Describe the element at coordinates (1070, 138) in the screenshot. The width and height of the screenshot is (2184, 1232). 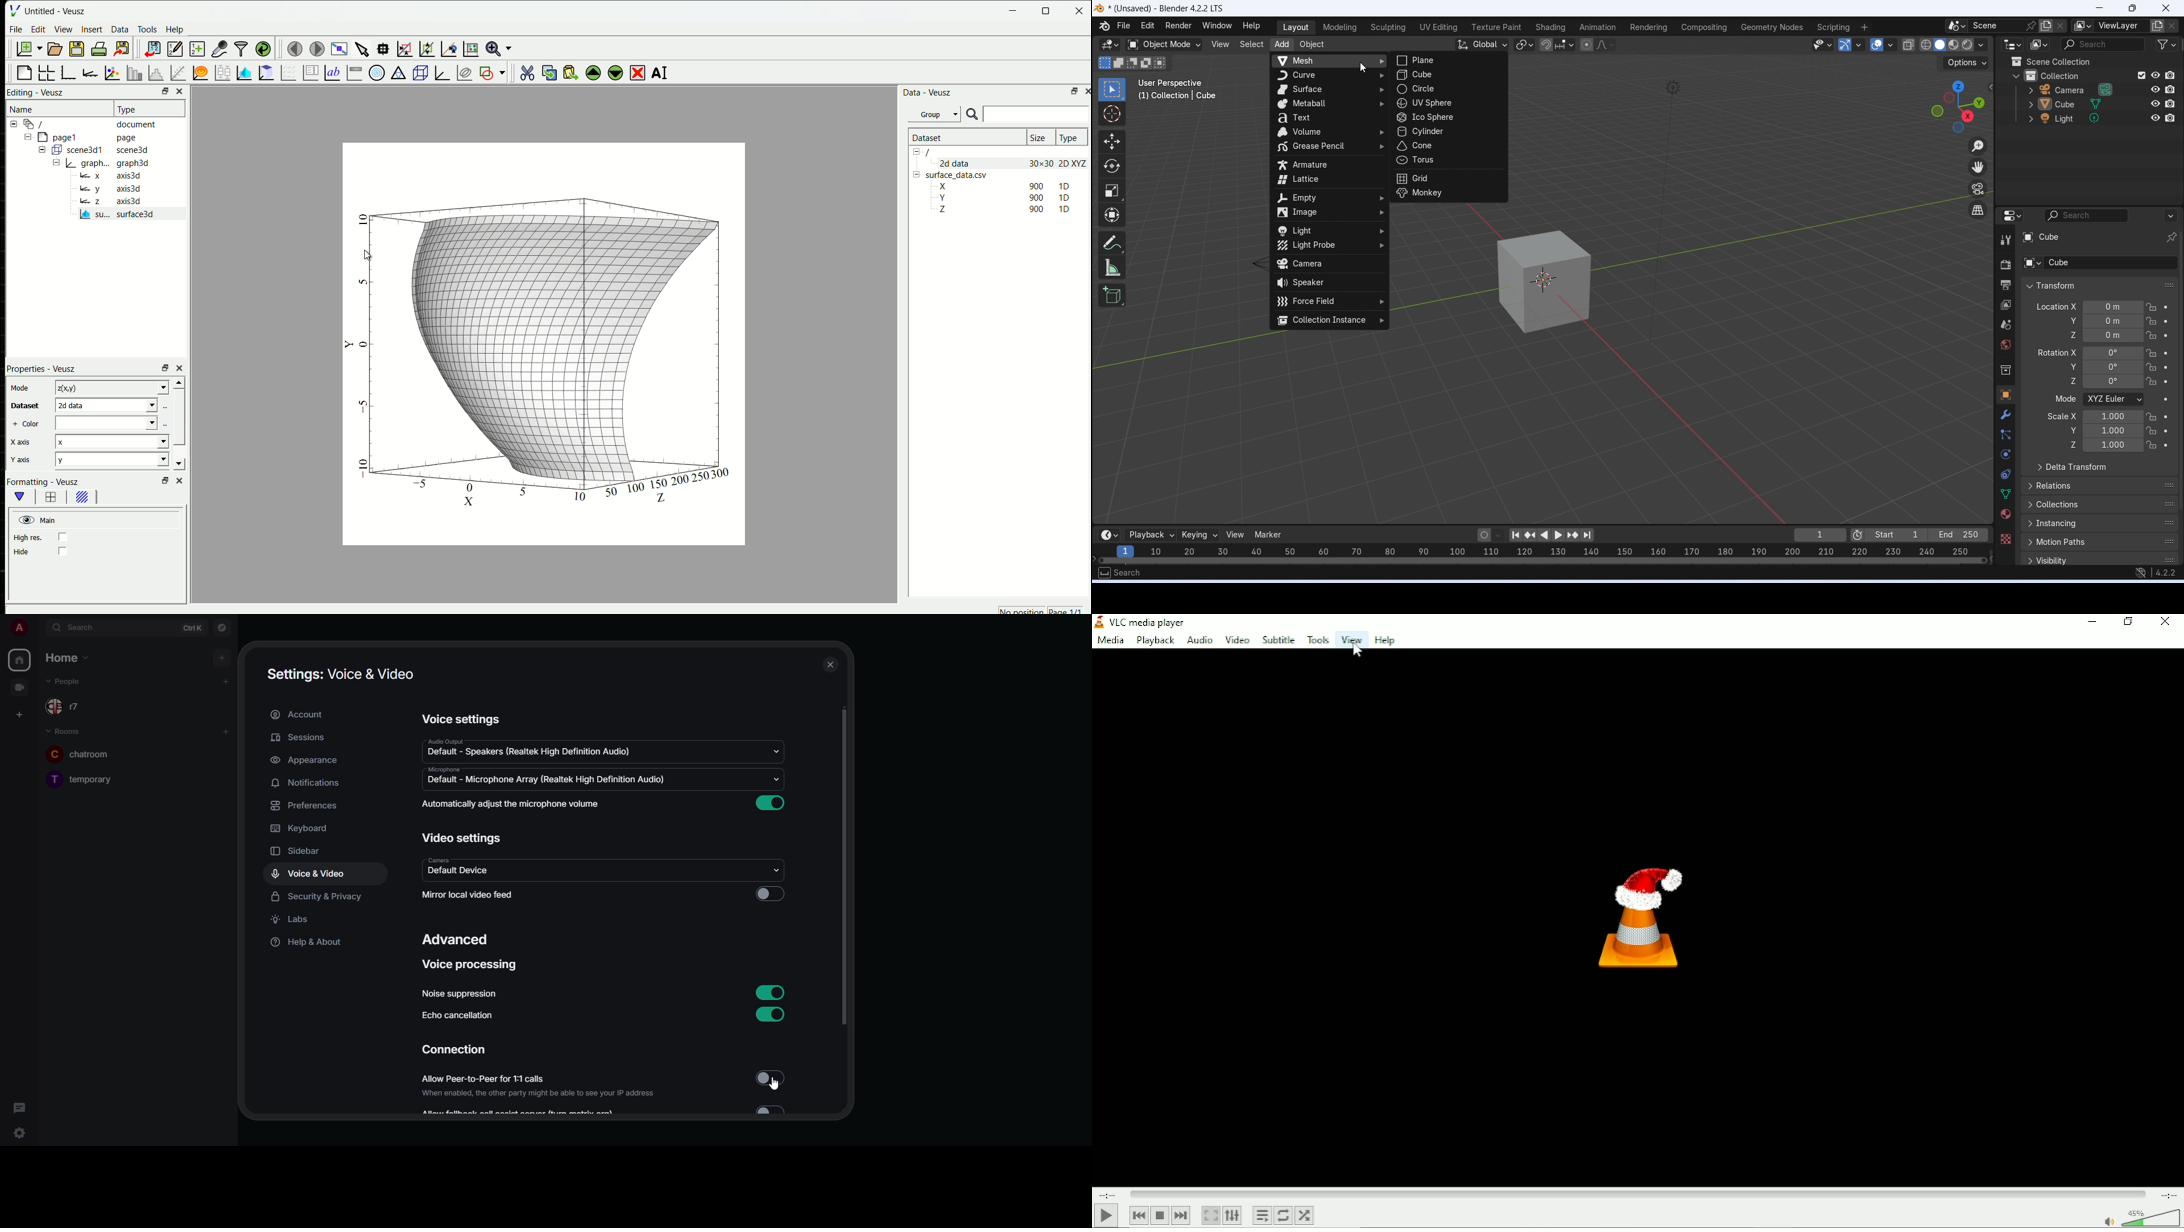
I see `Type` at that location.